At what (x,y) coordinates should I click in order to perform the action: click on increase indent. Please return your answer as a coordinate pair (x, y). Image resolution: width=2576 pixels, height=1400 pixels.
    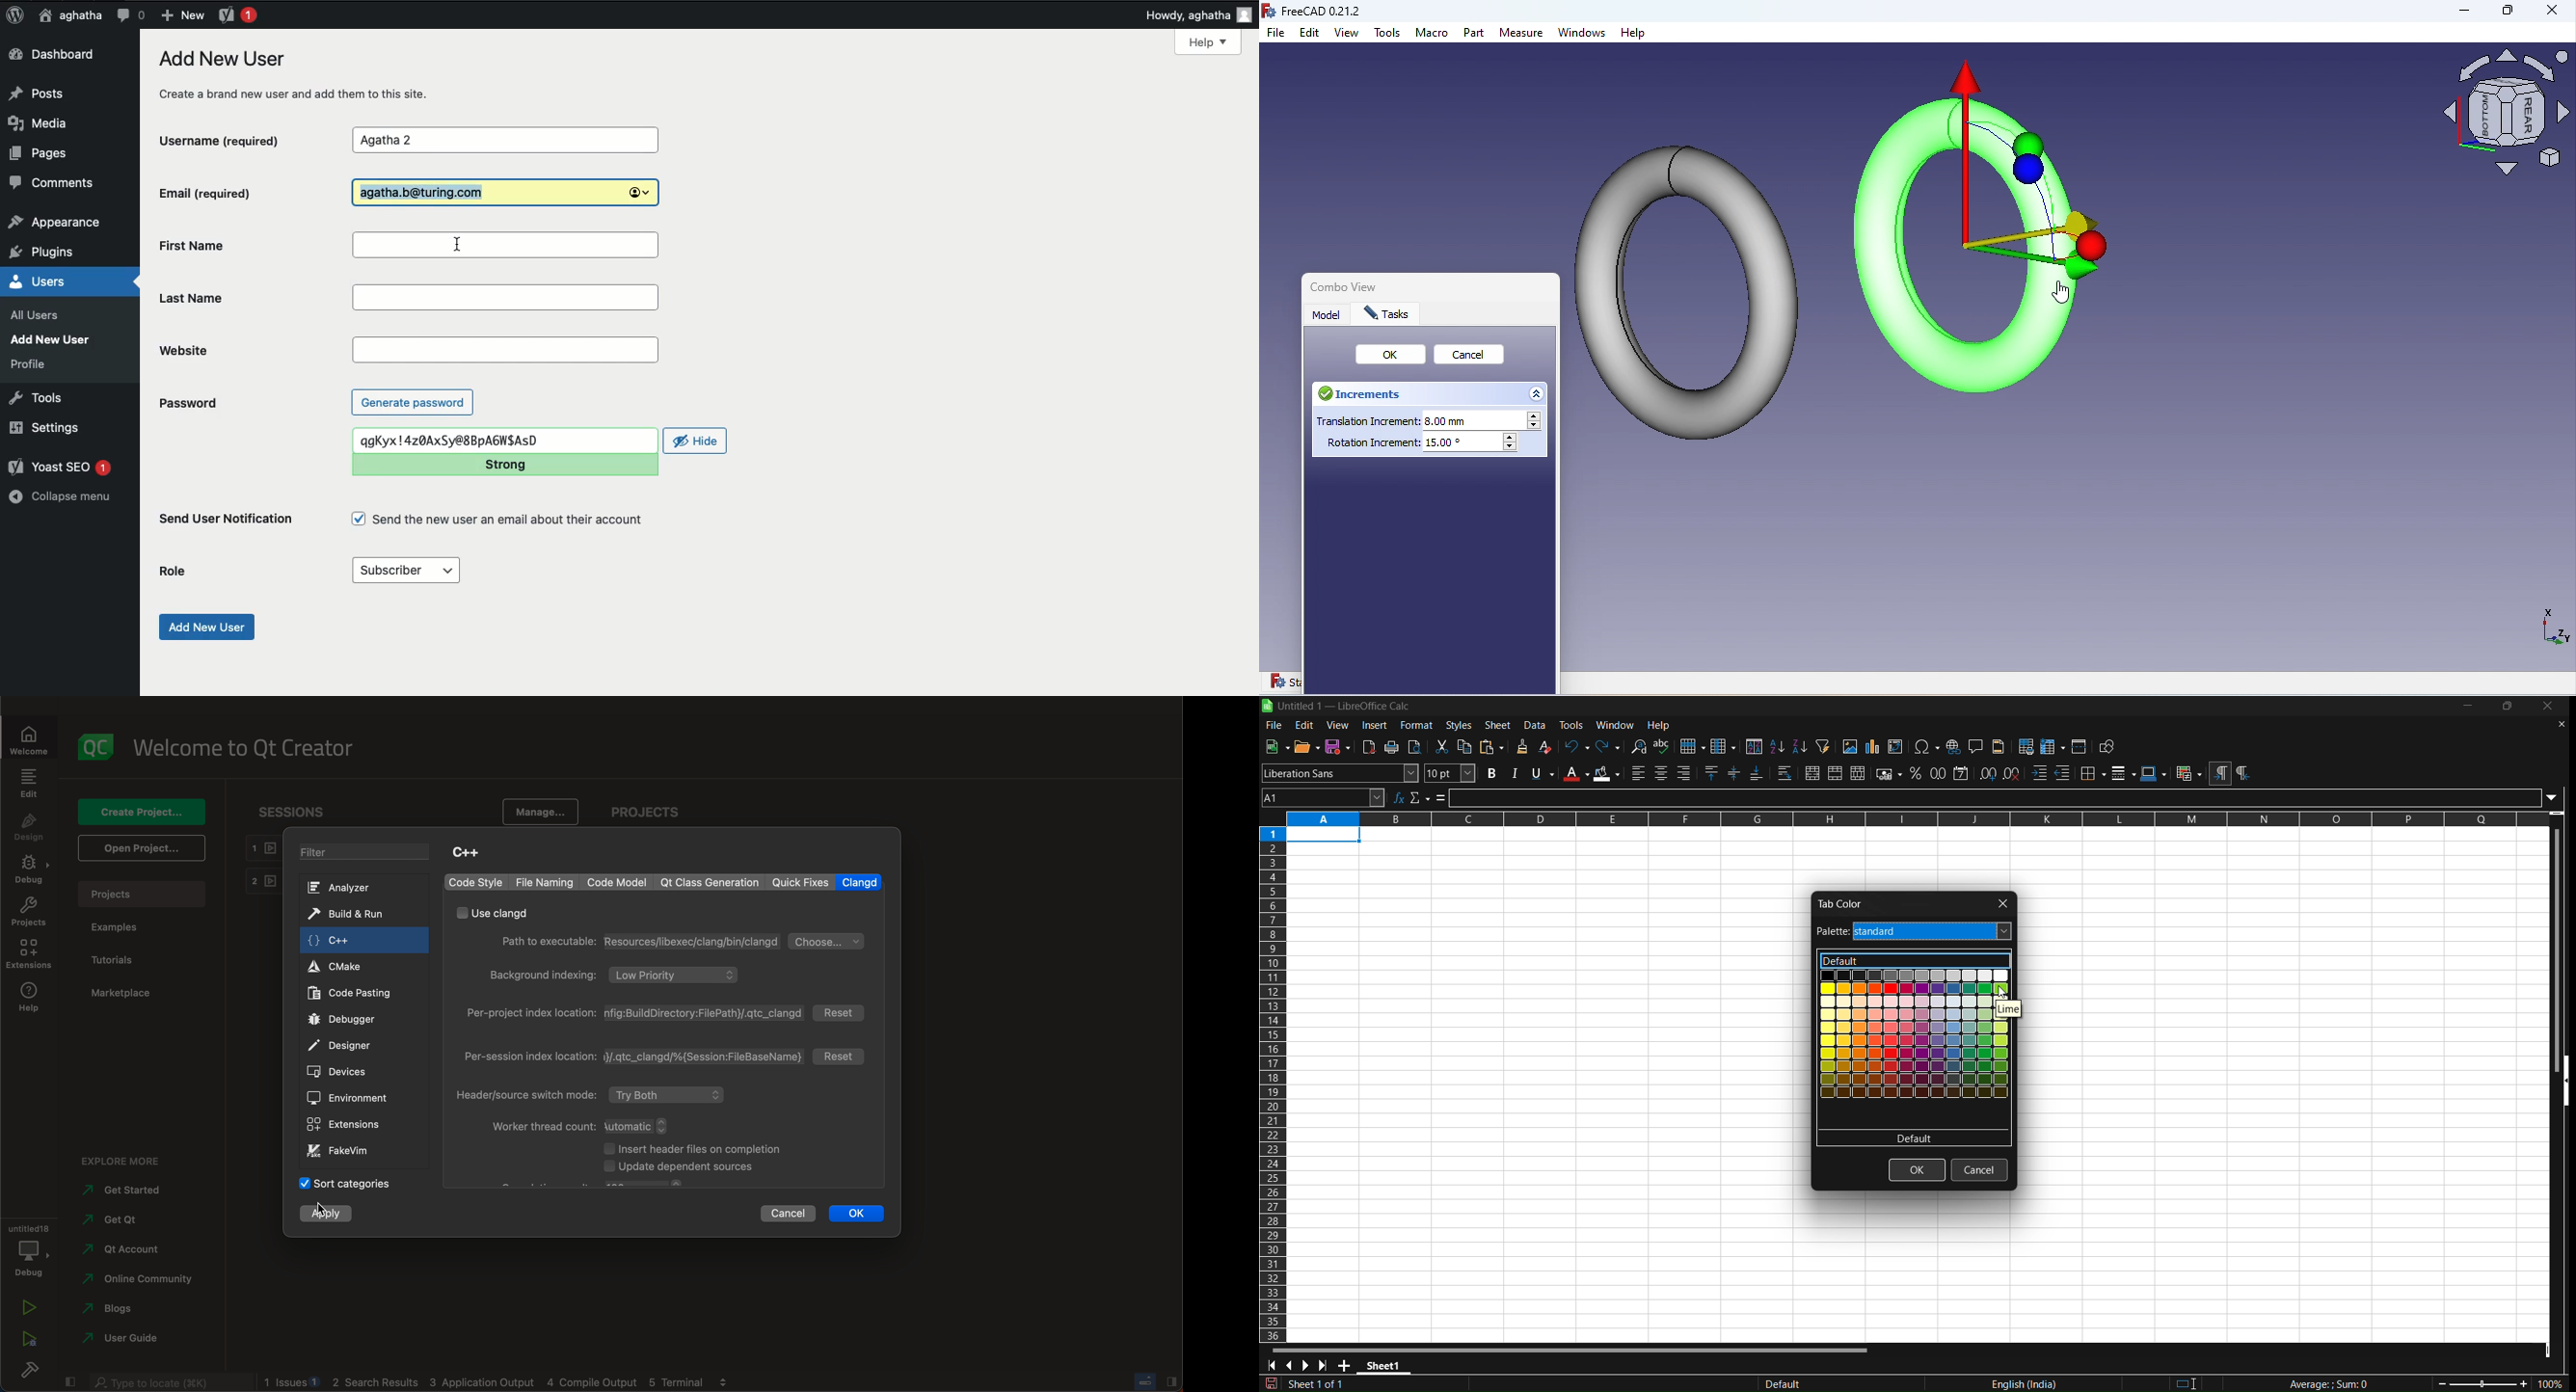
    Looking at the image, I should click on (2039, 774).